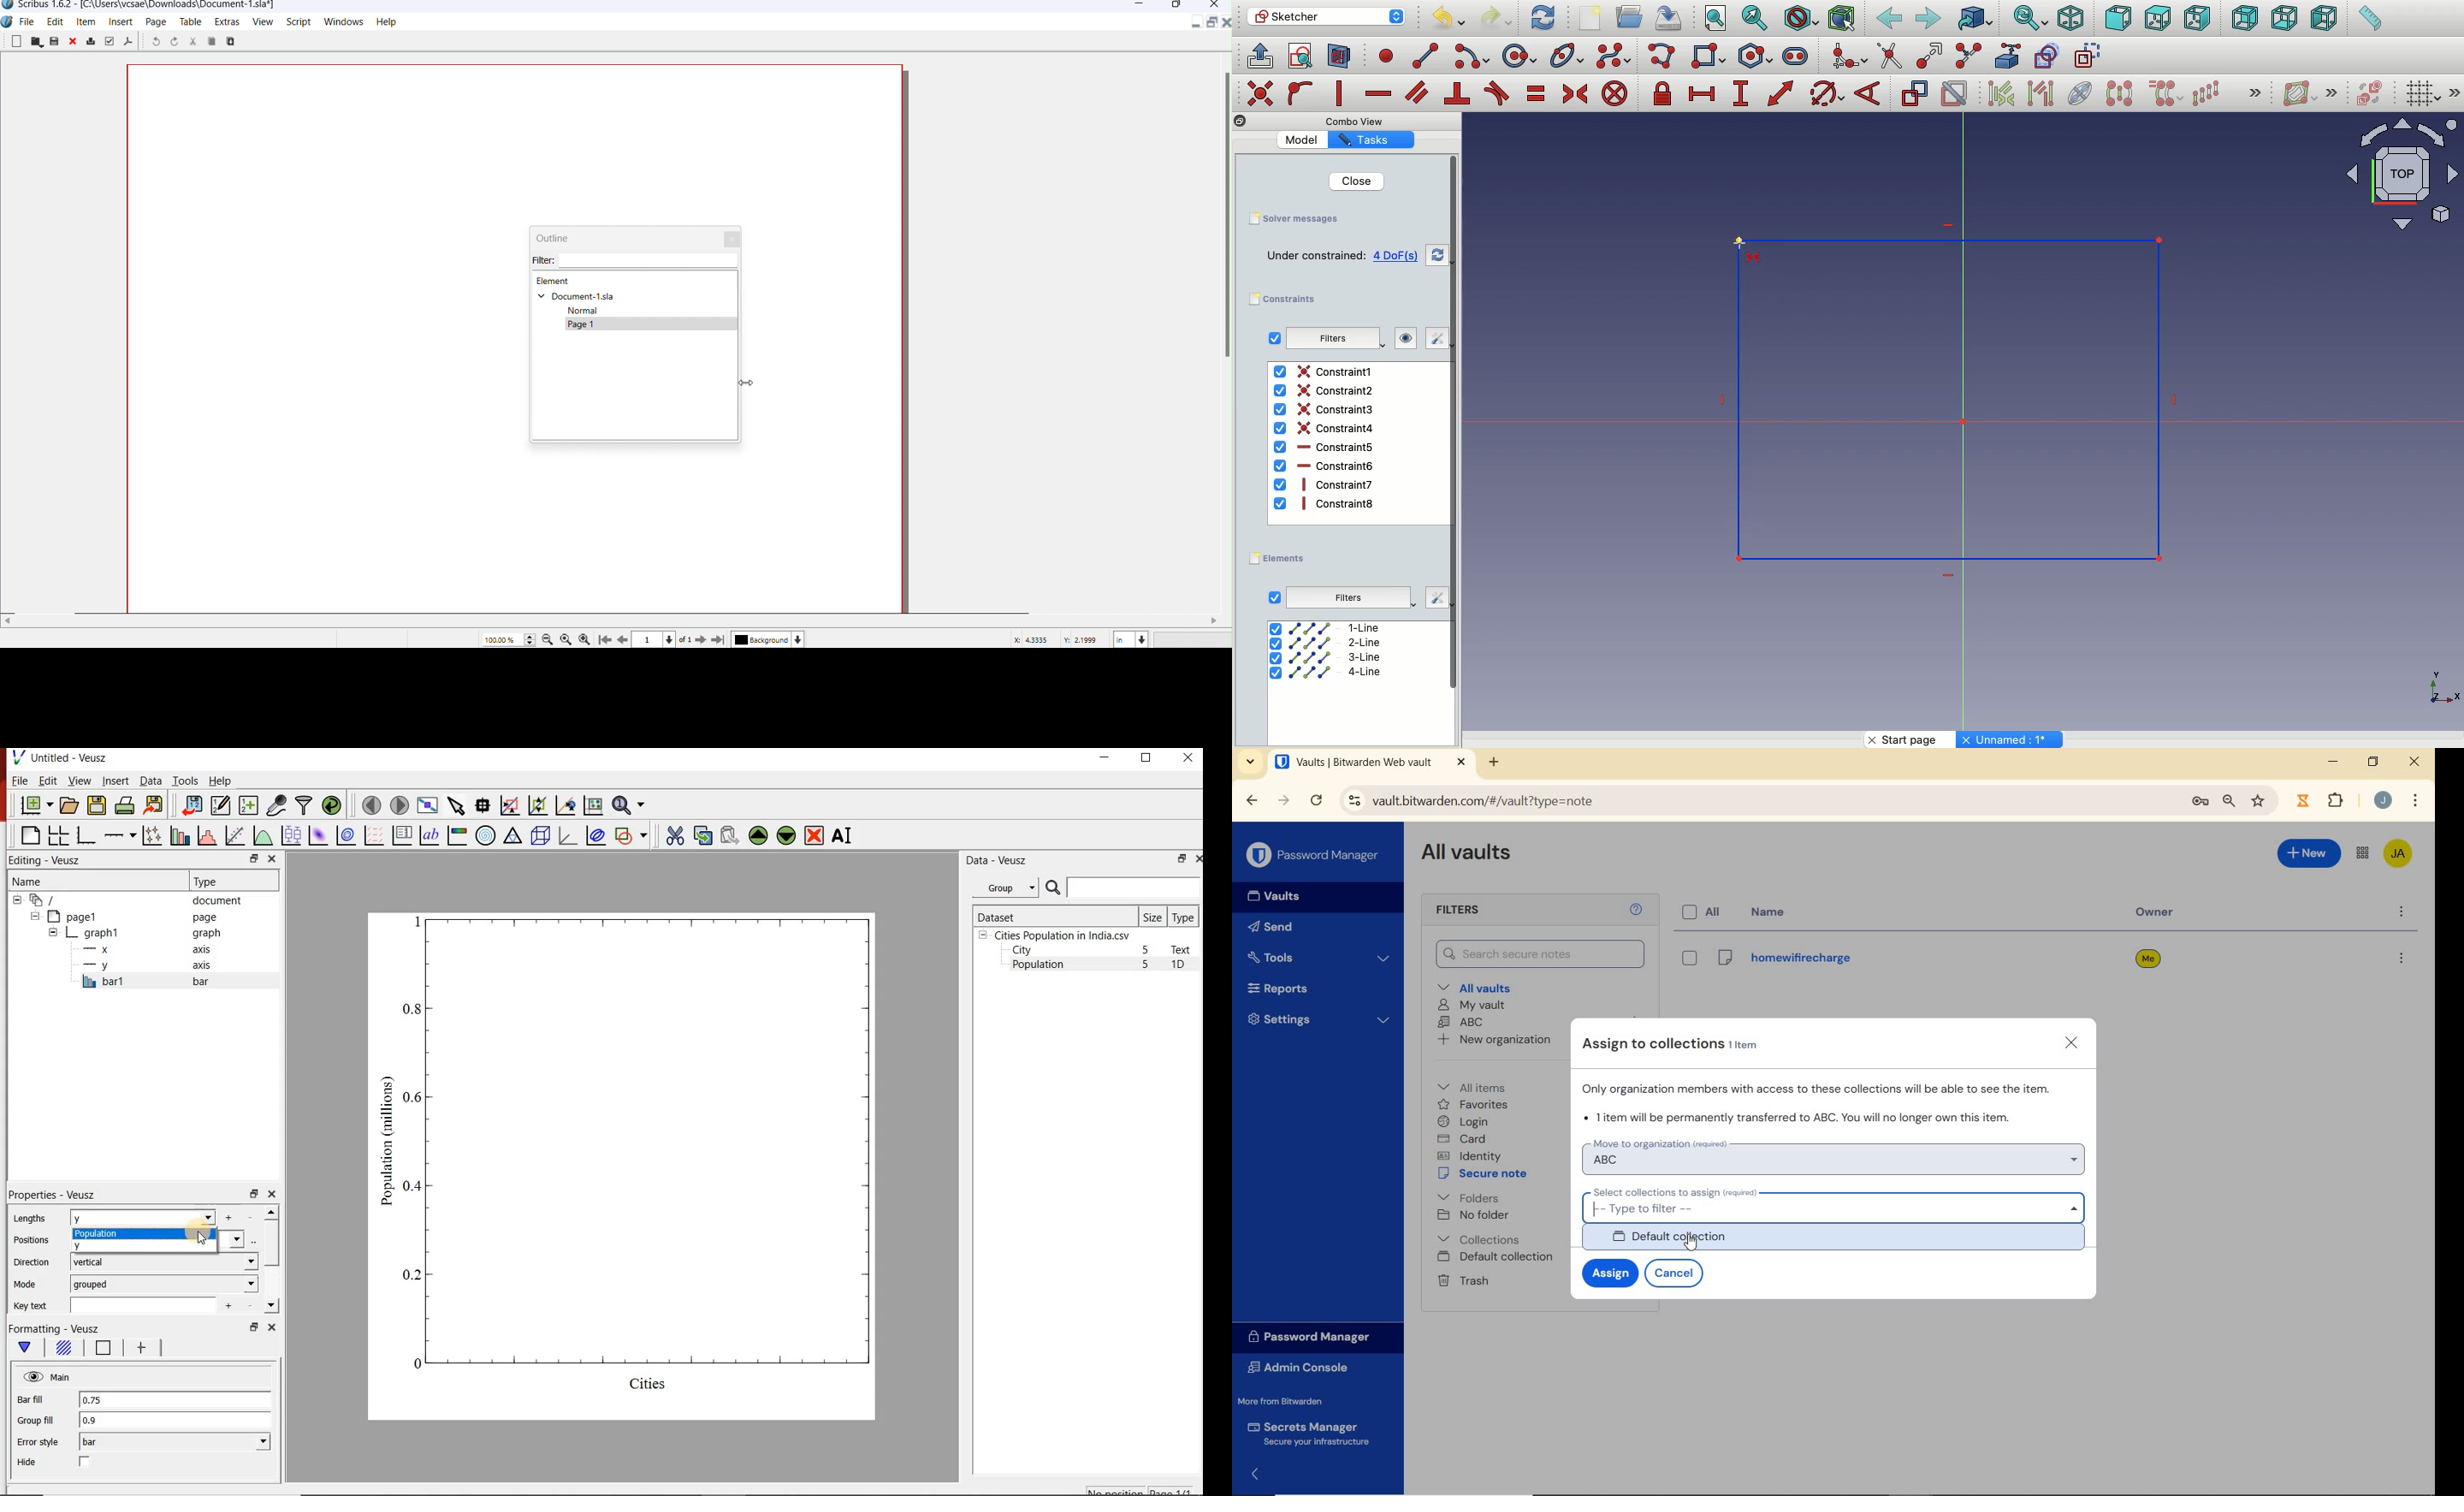 The height and width of the screenshot is (1512, 2464). I want to click on Redo, so click(1499, 18).